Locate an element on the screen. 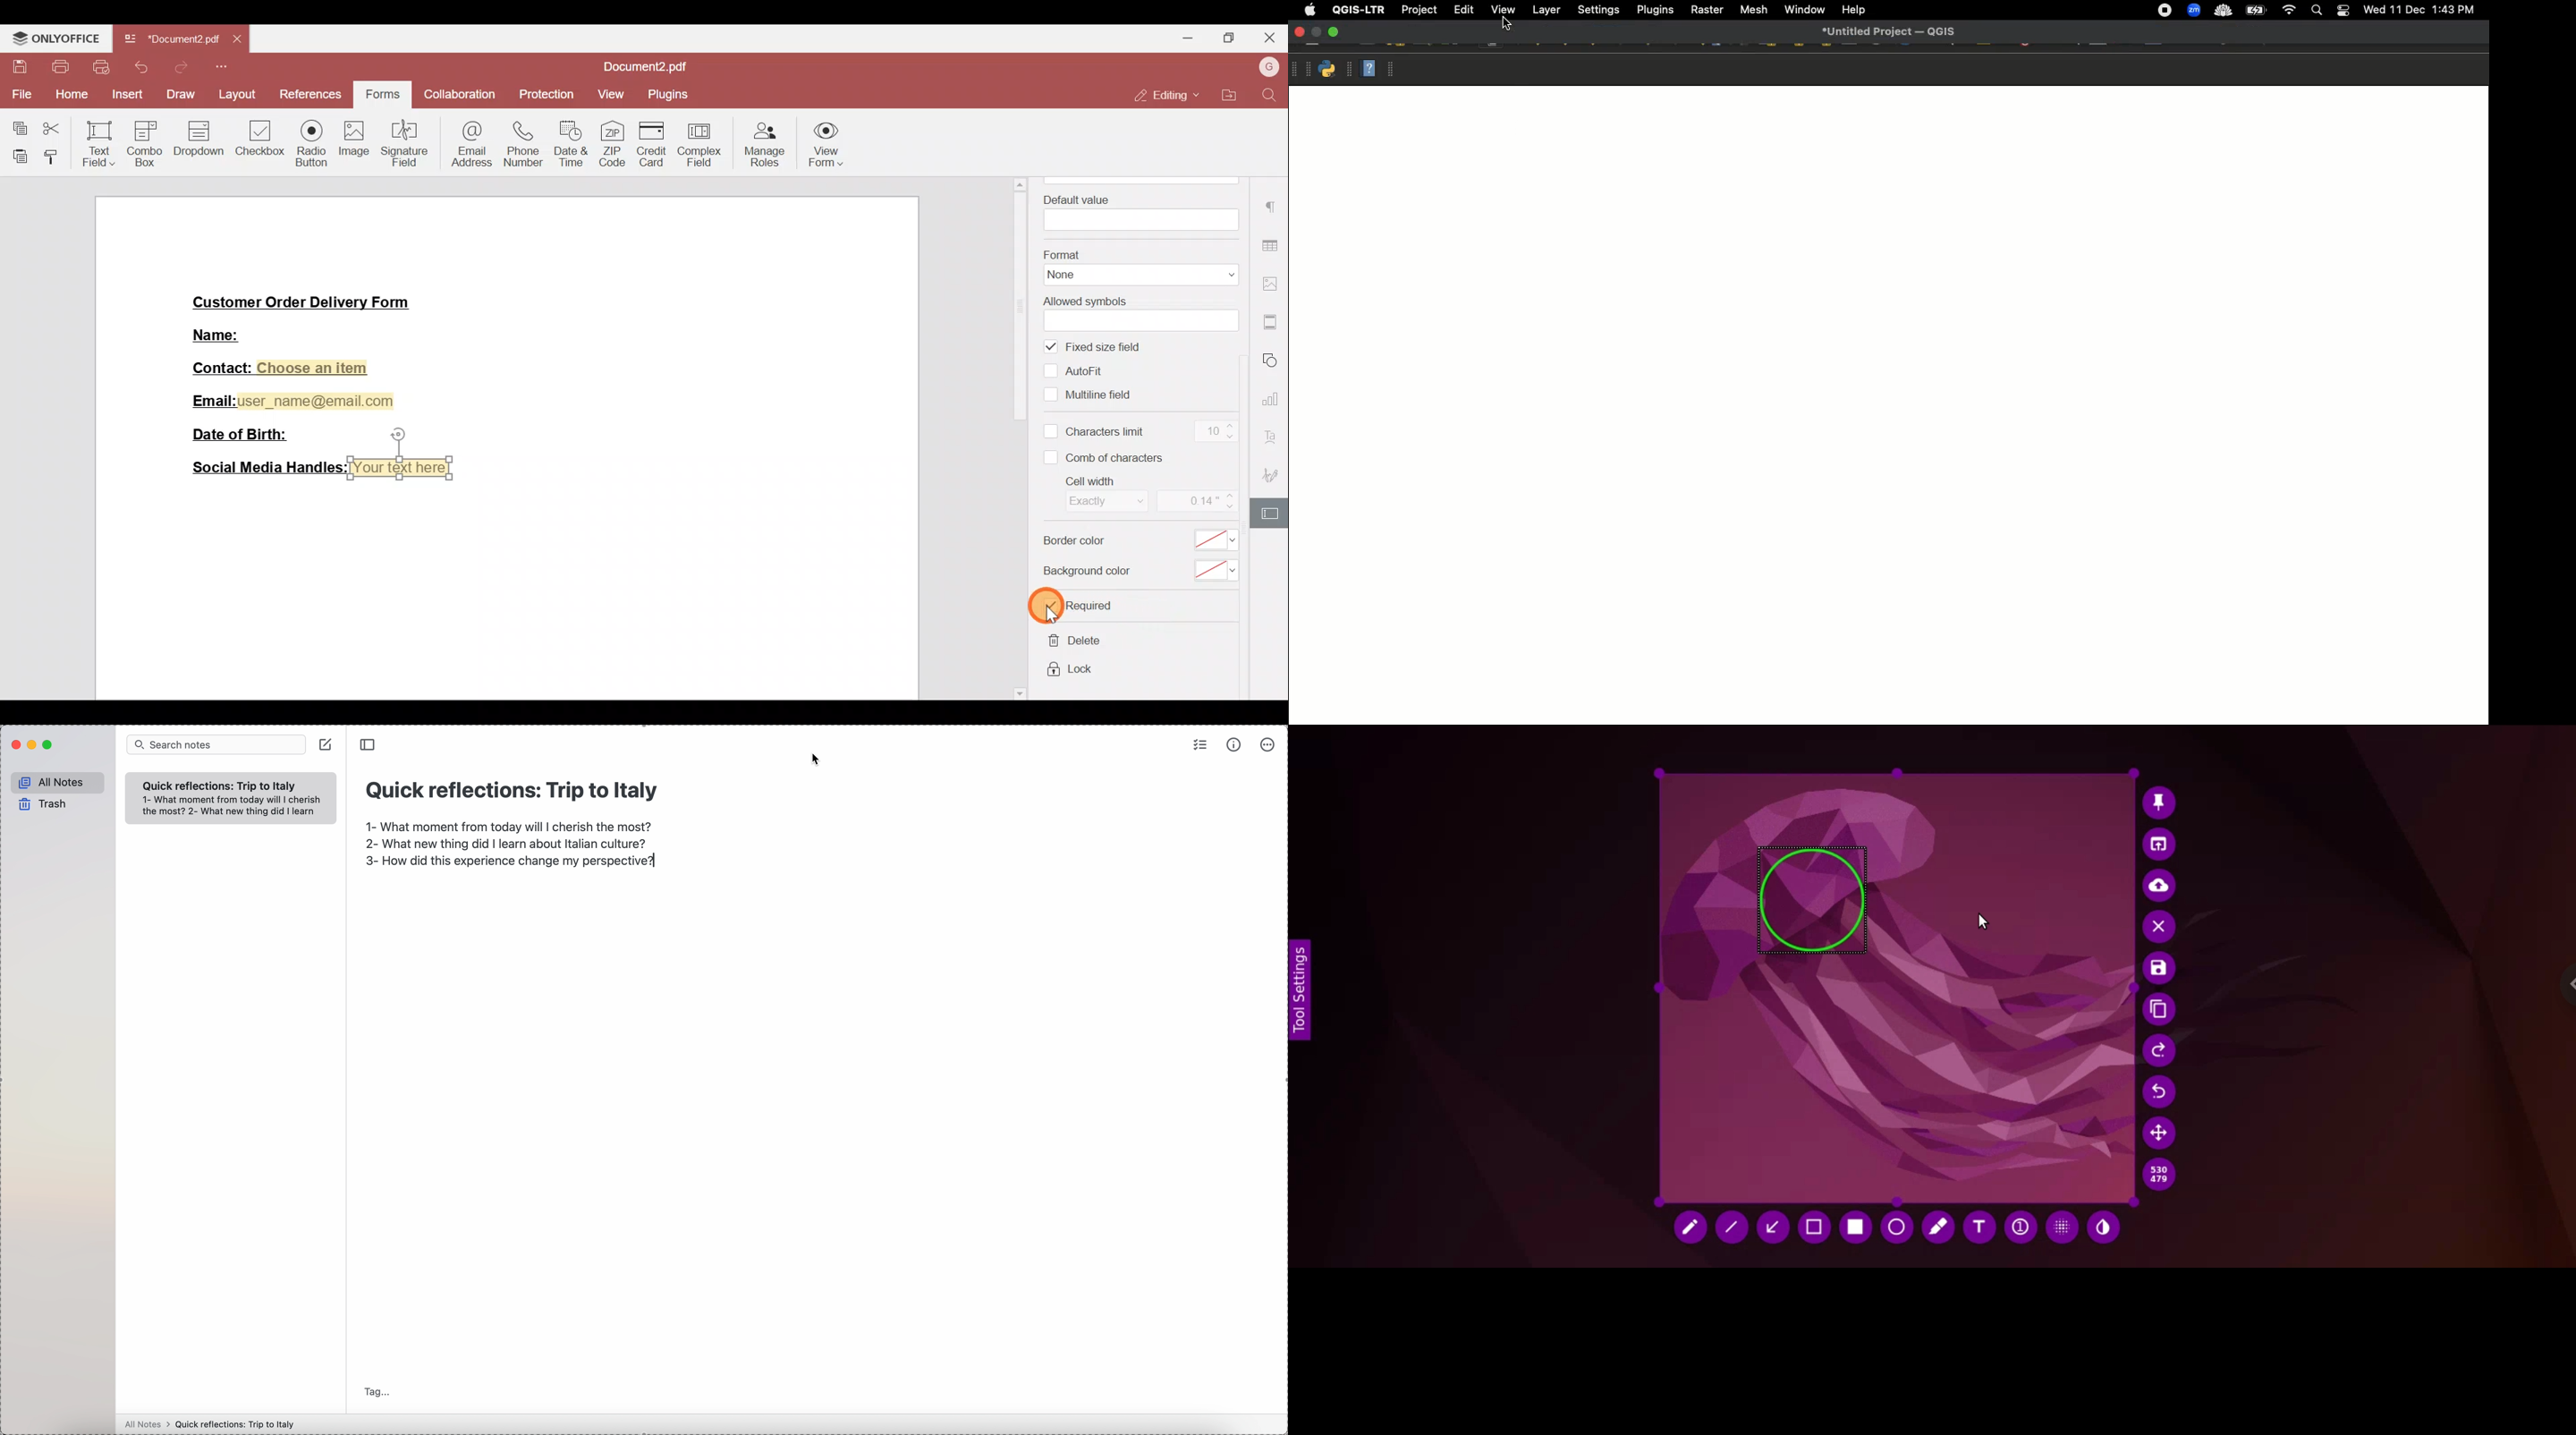  untitied Project — QUIS is located at coordinates (1890, 31).